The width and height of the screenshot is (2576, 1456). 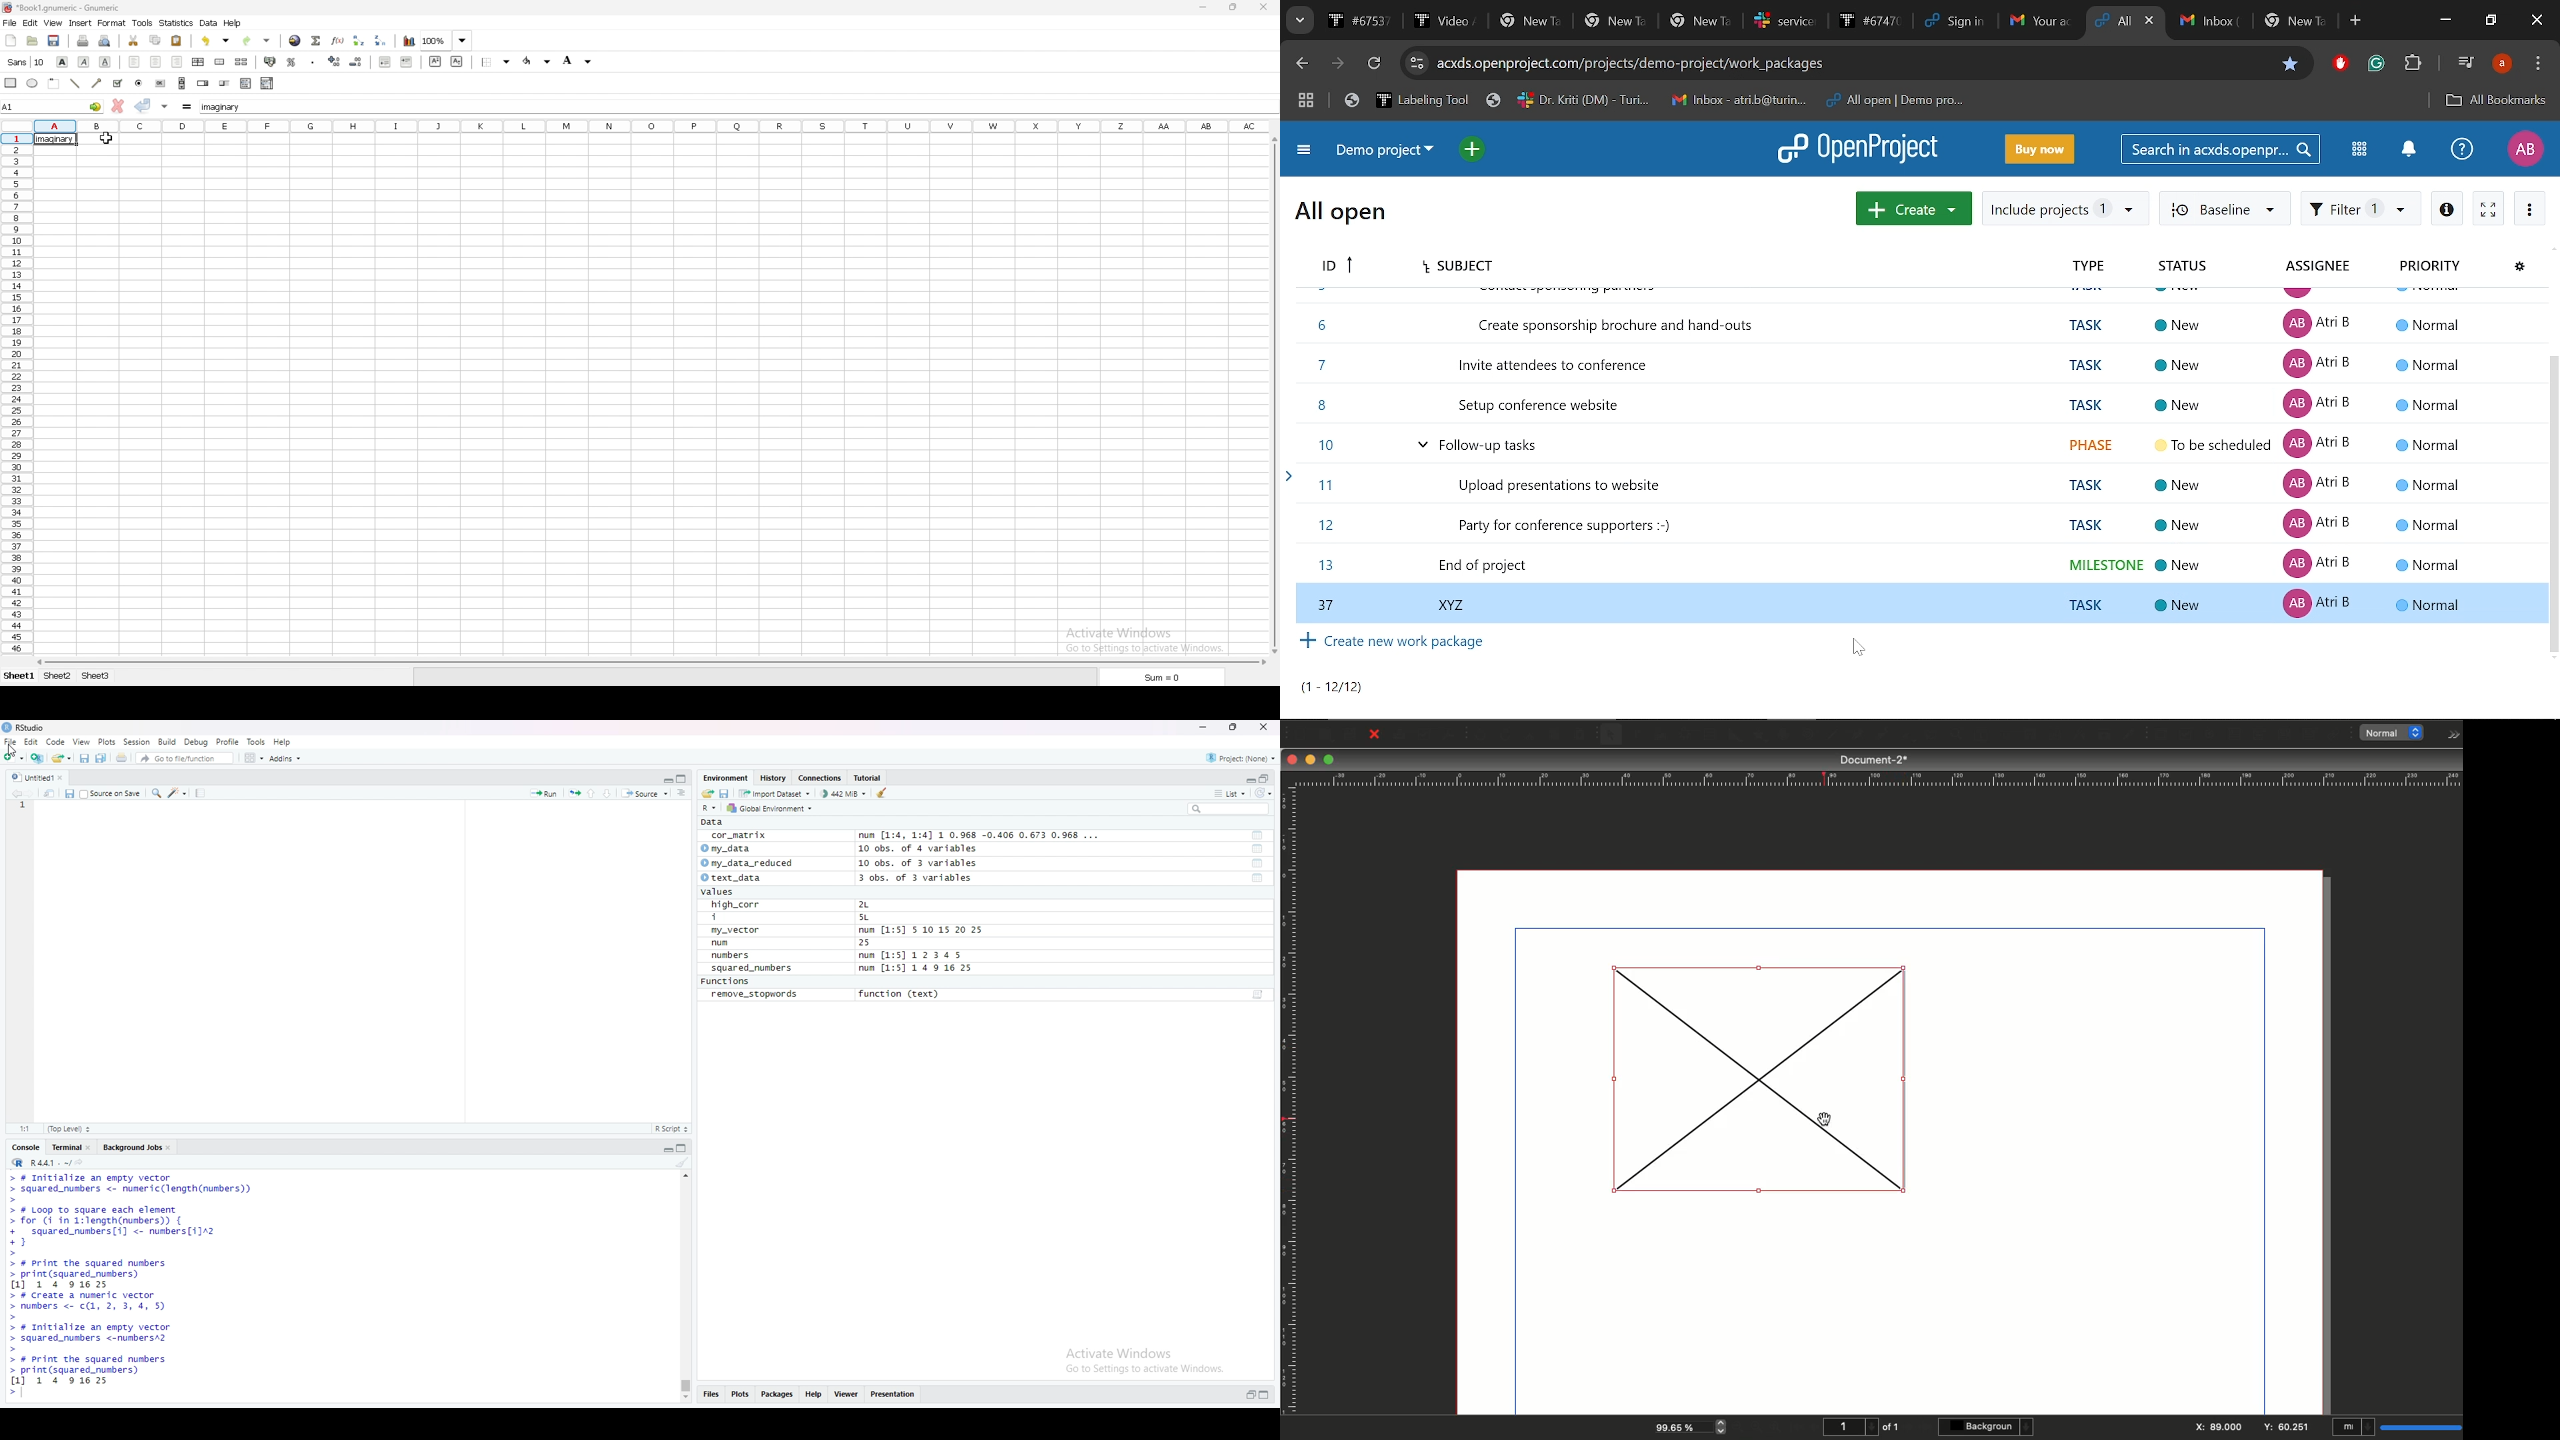 What do you see at coordinates (84, 758) in the screenshot?
I see `Save current document` at bounding box center [84, 758].